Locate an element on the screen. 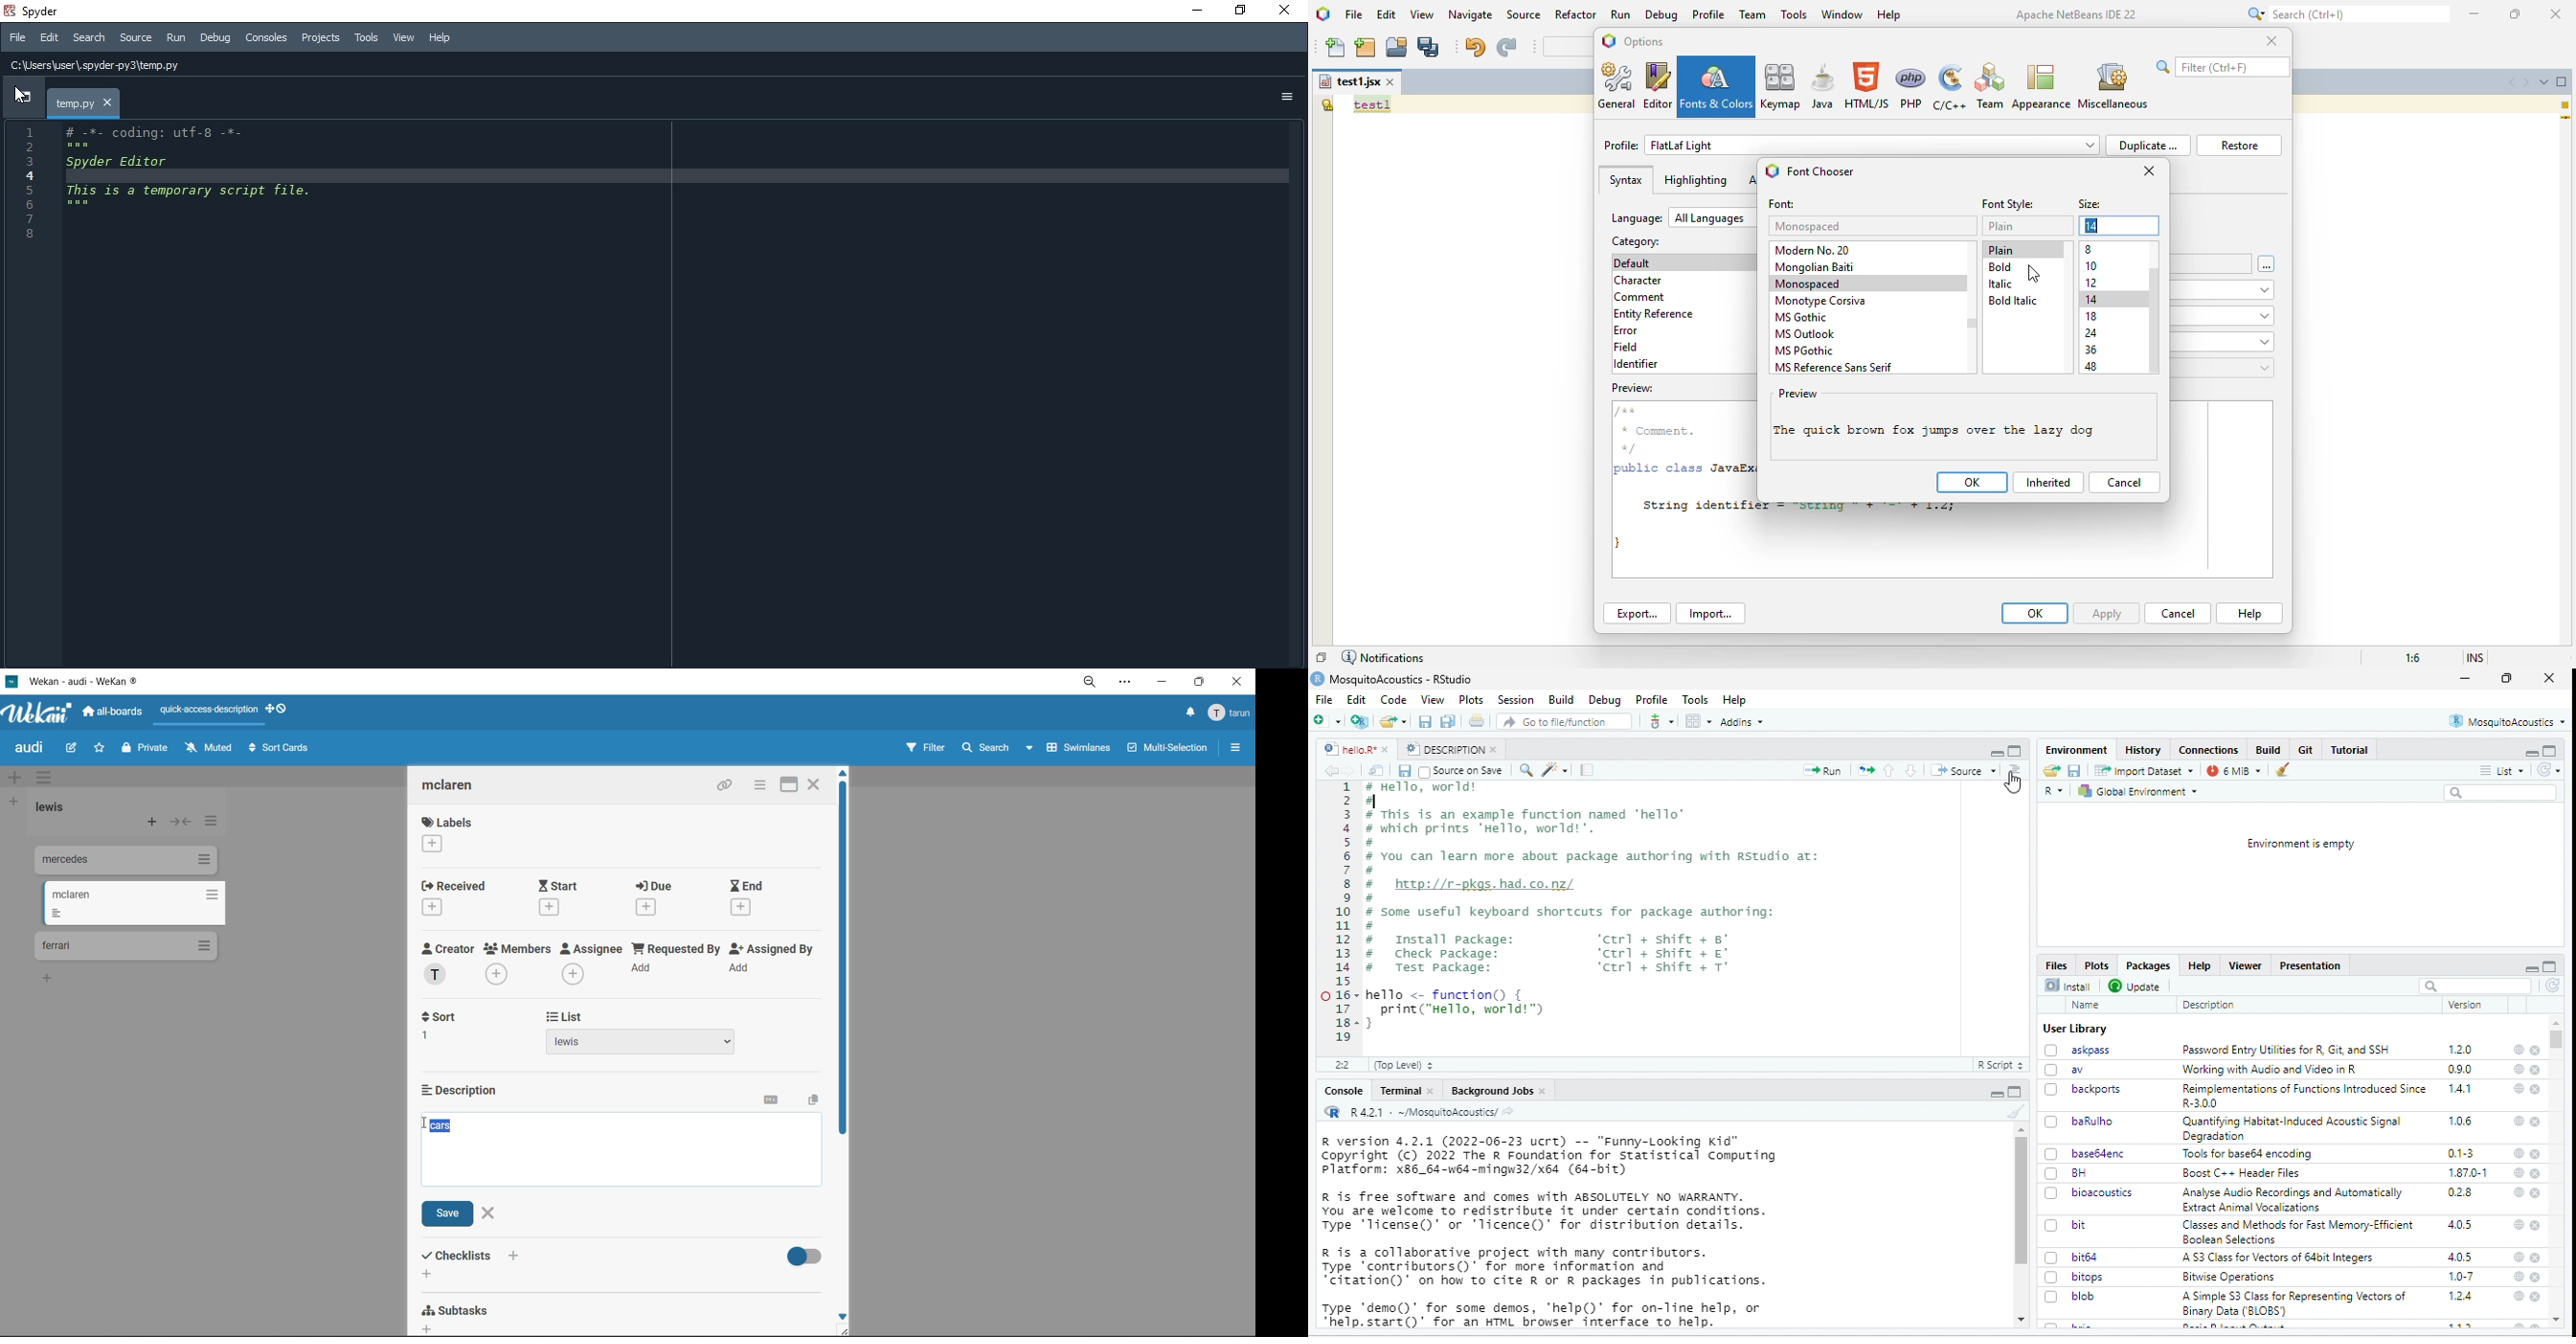 This screenshot has width=2576, height=1344. assigned by is located at coordinates (776, 962).